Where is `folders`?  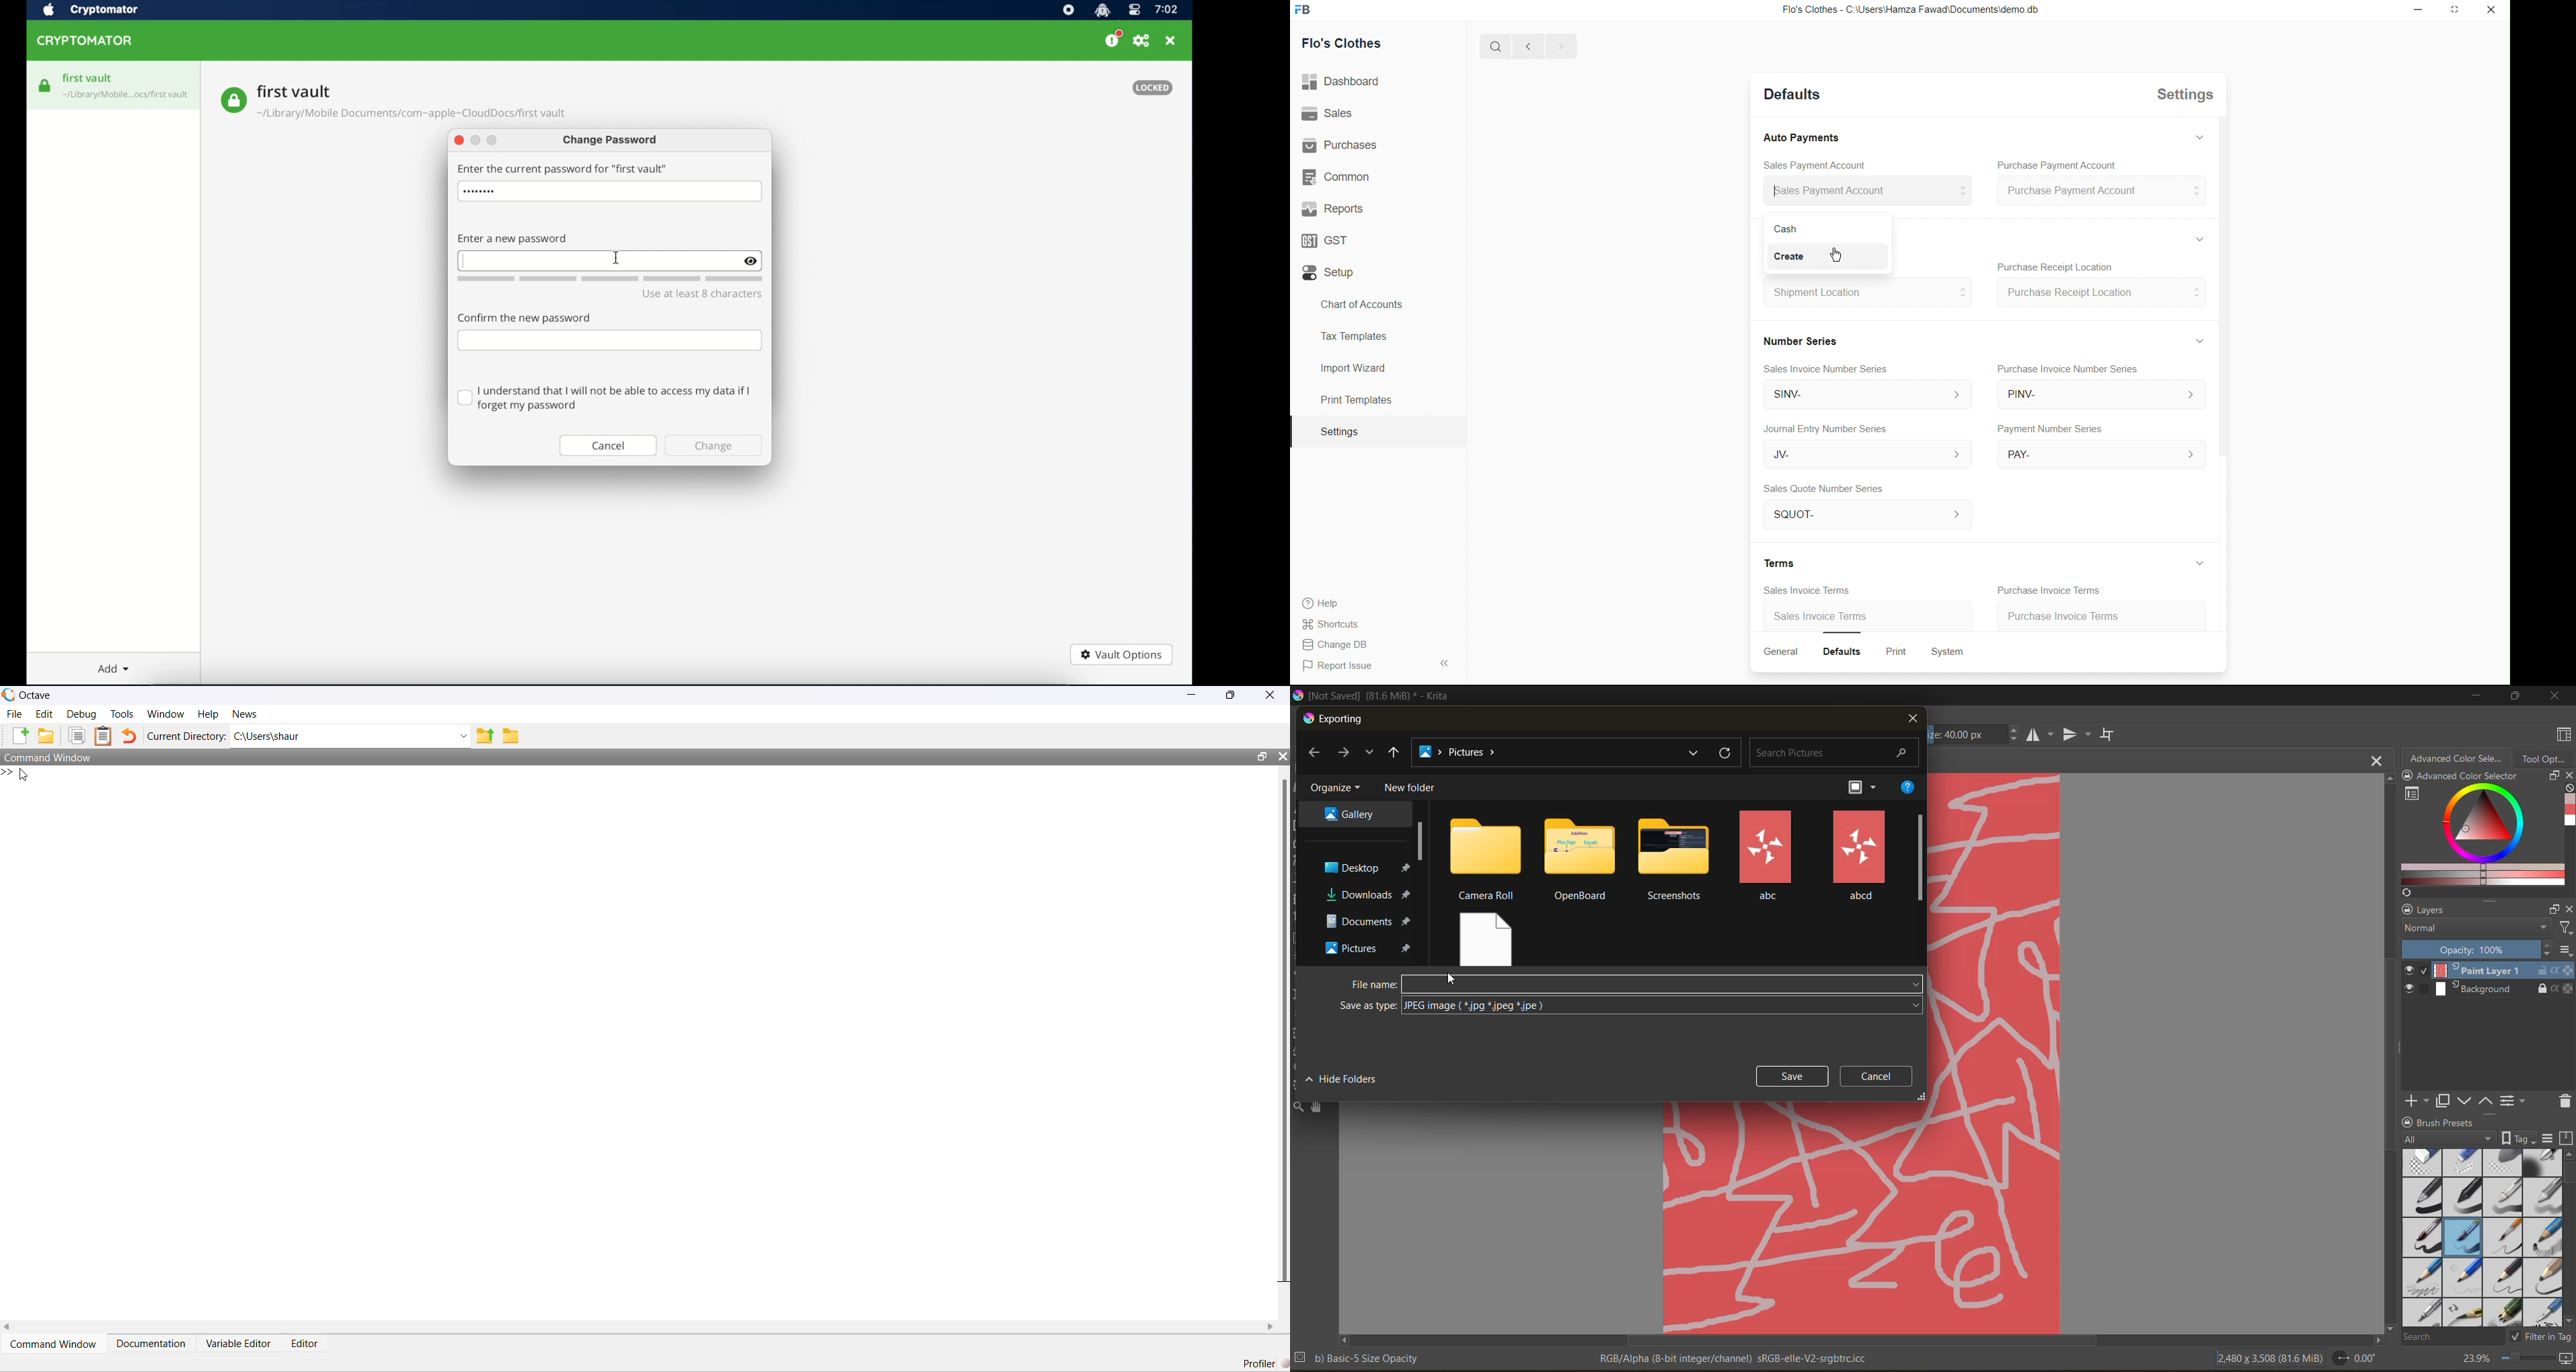
folders is located at coordinates (1677, 860).